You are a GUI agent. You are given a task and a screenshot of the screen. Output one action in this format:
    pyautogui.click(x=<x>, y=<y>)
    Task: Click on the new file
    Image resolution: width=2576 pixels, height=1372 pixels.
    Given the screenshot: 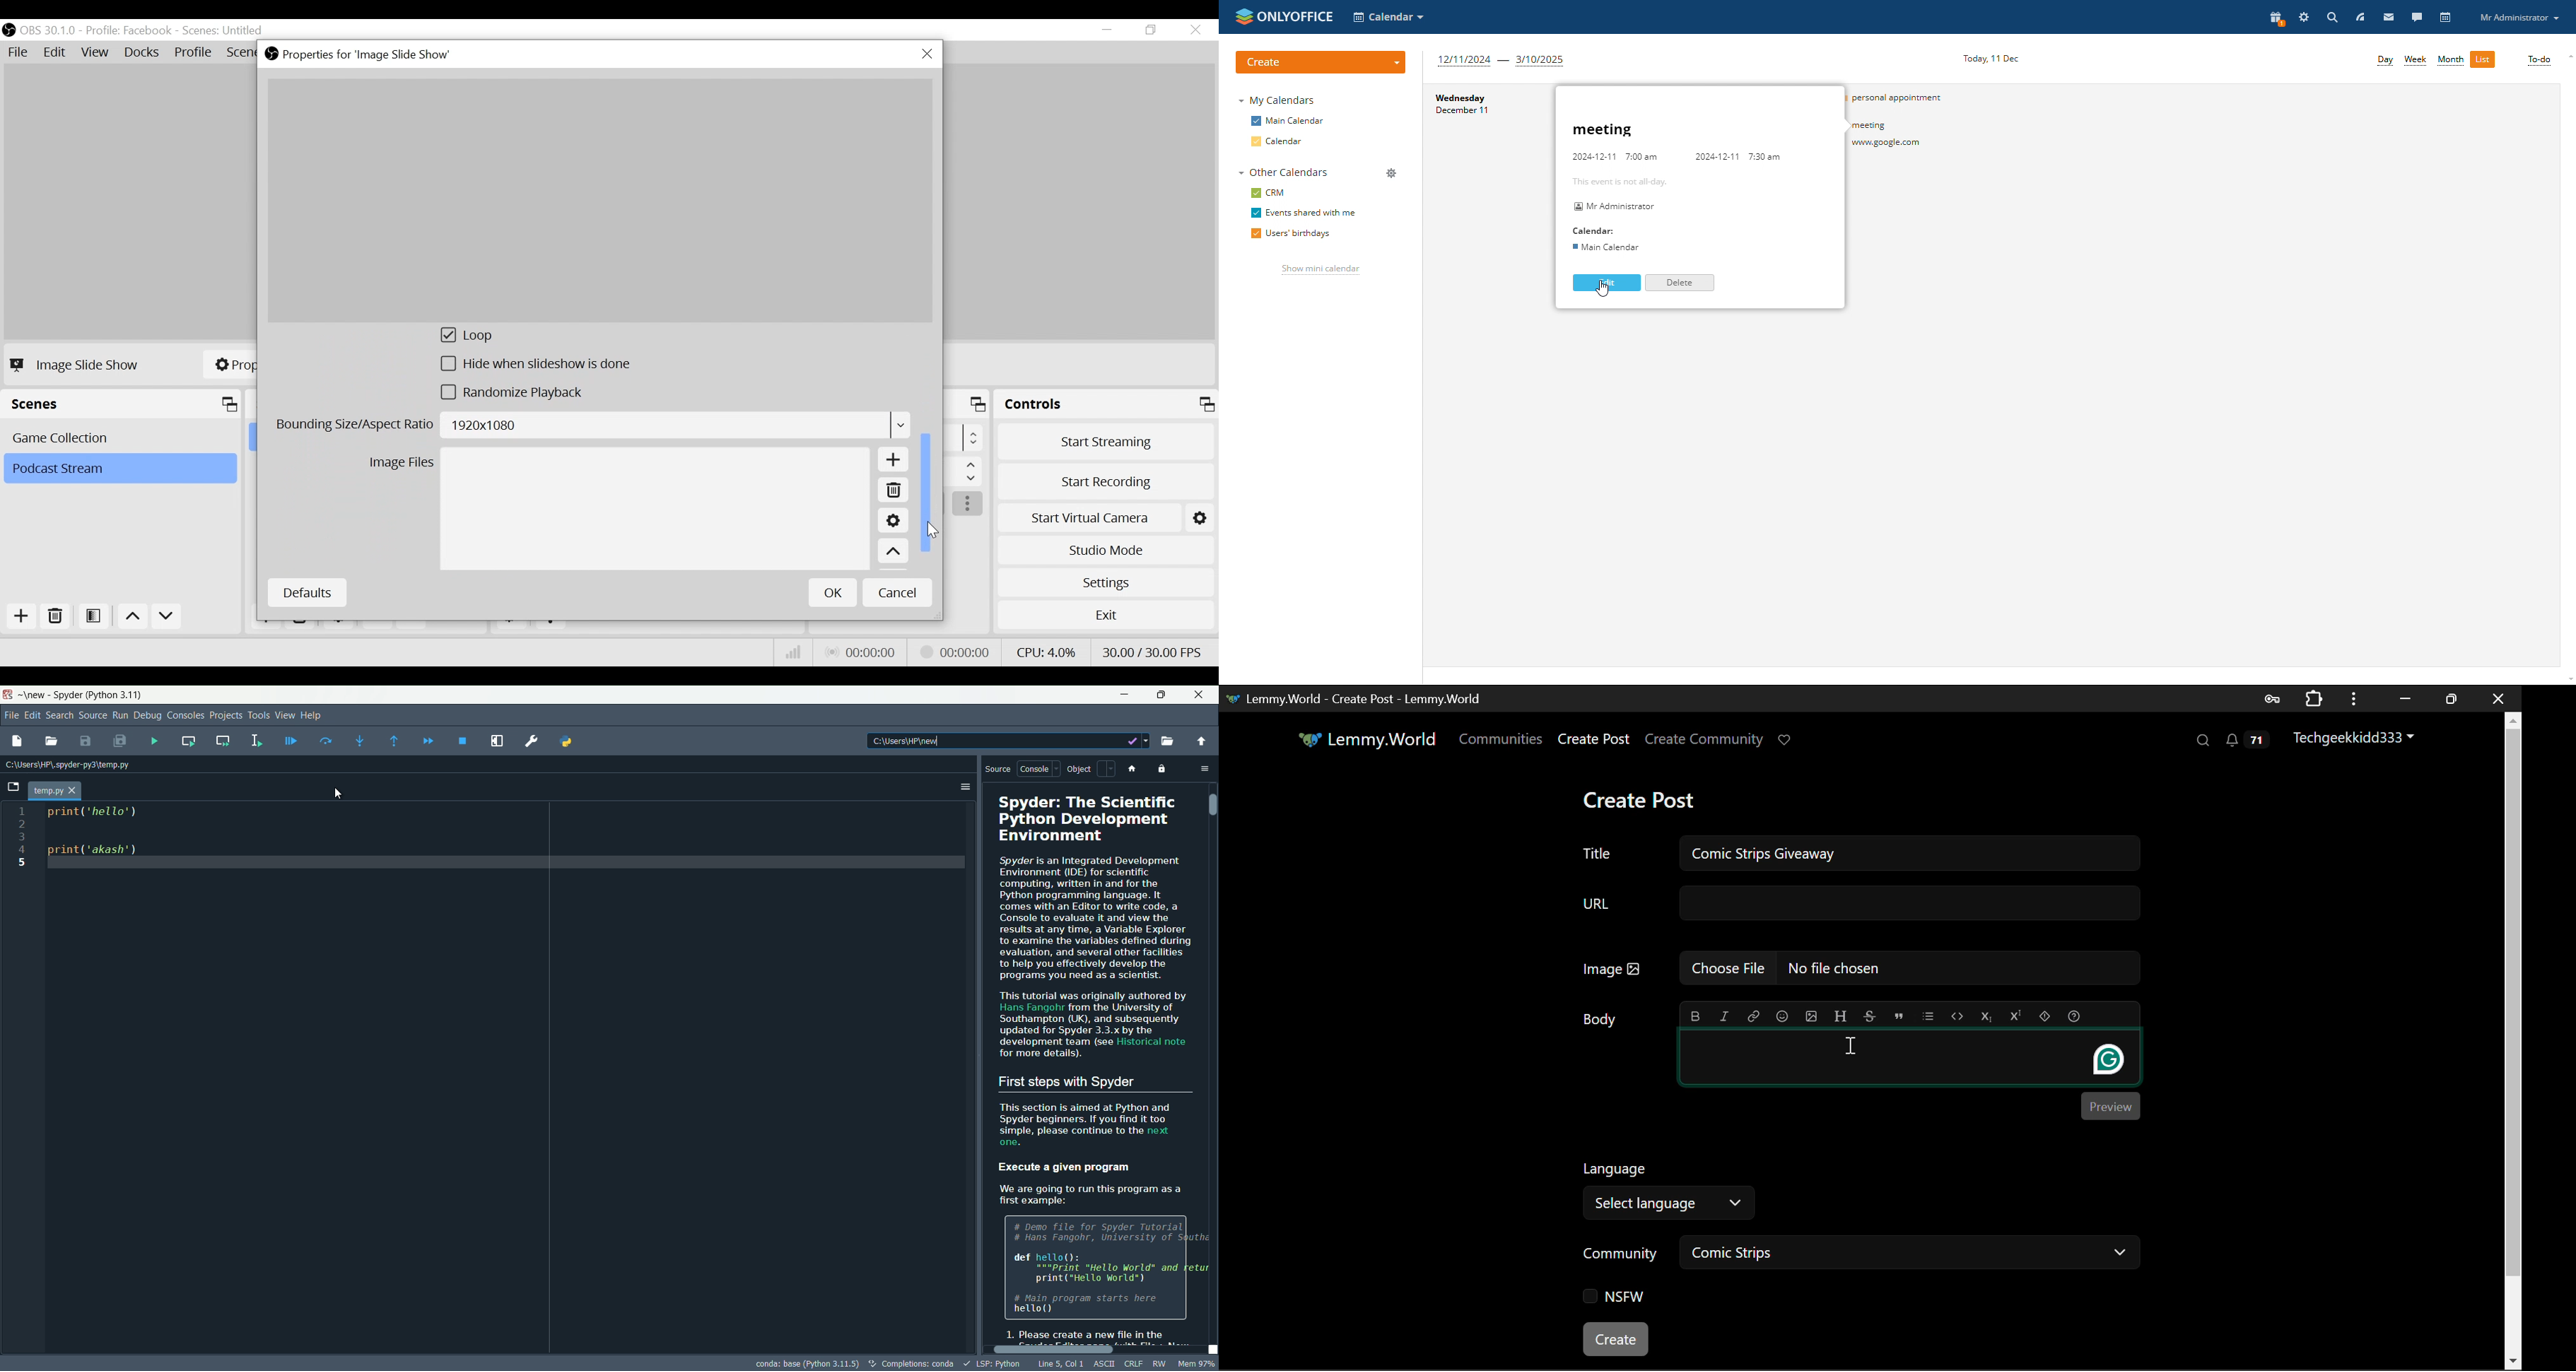 What is the action you would take?
    pyautogui.click(x=17, y=742)
    